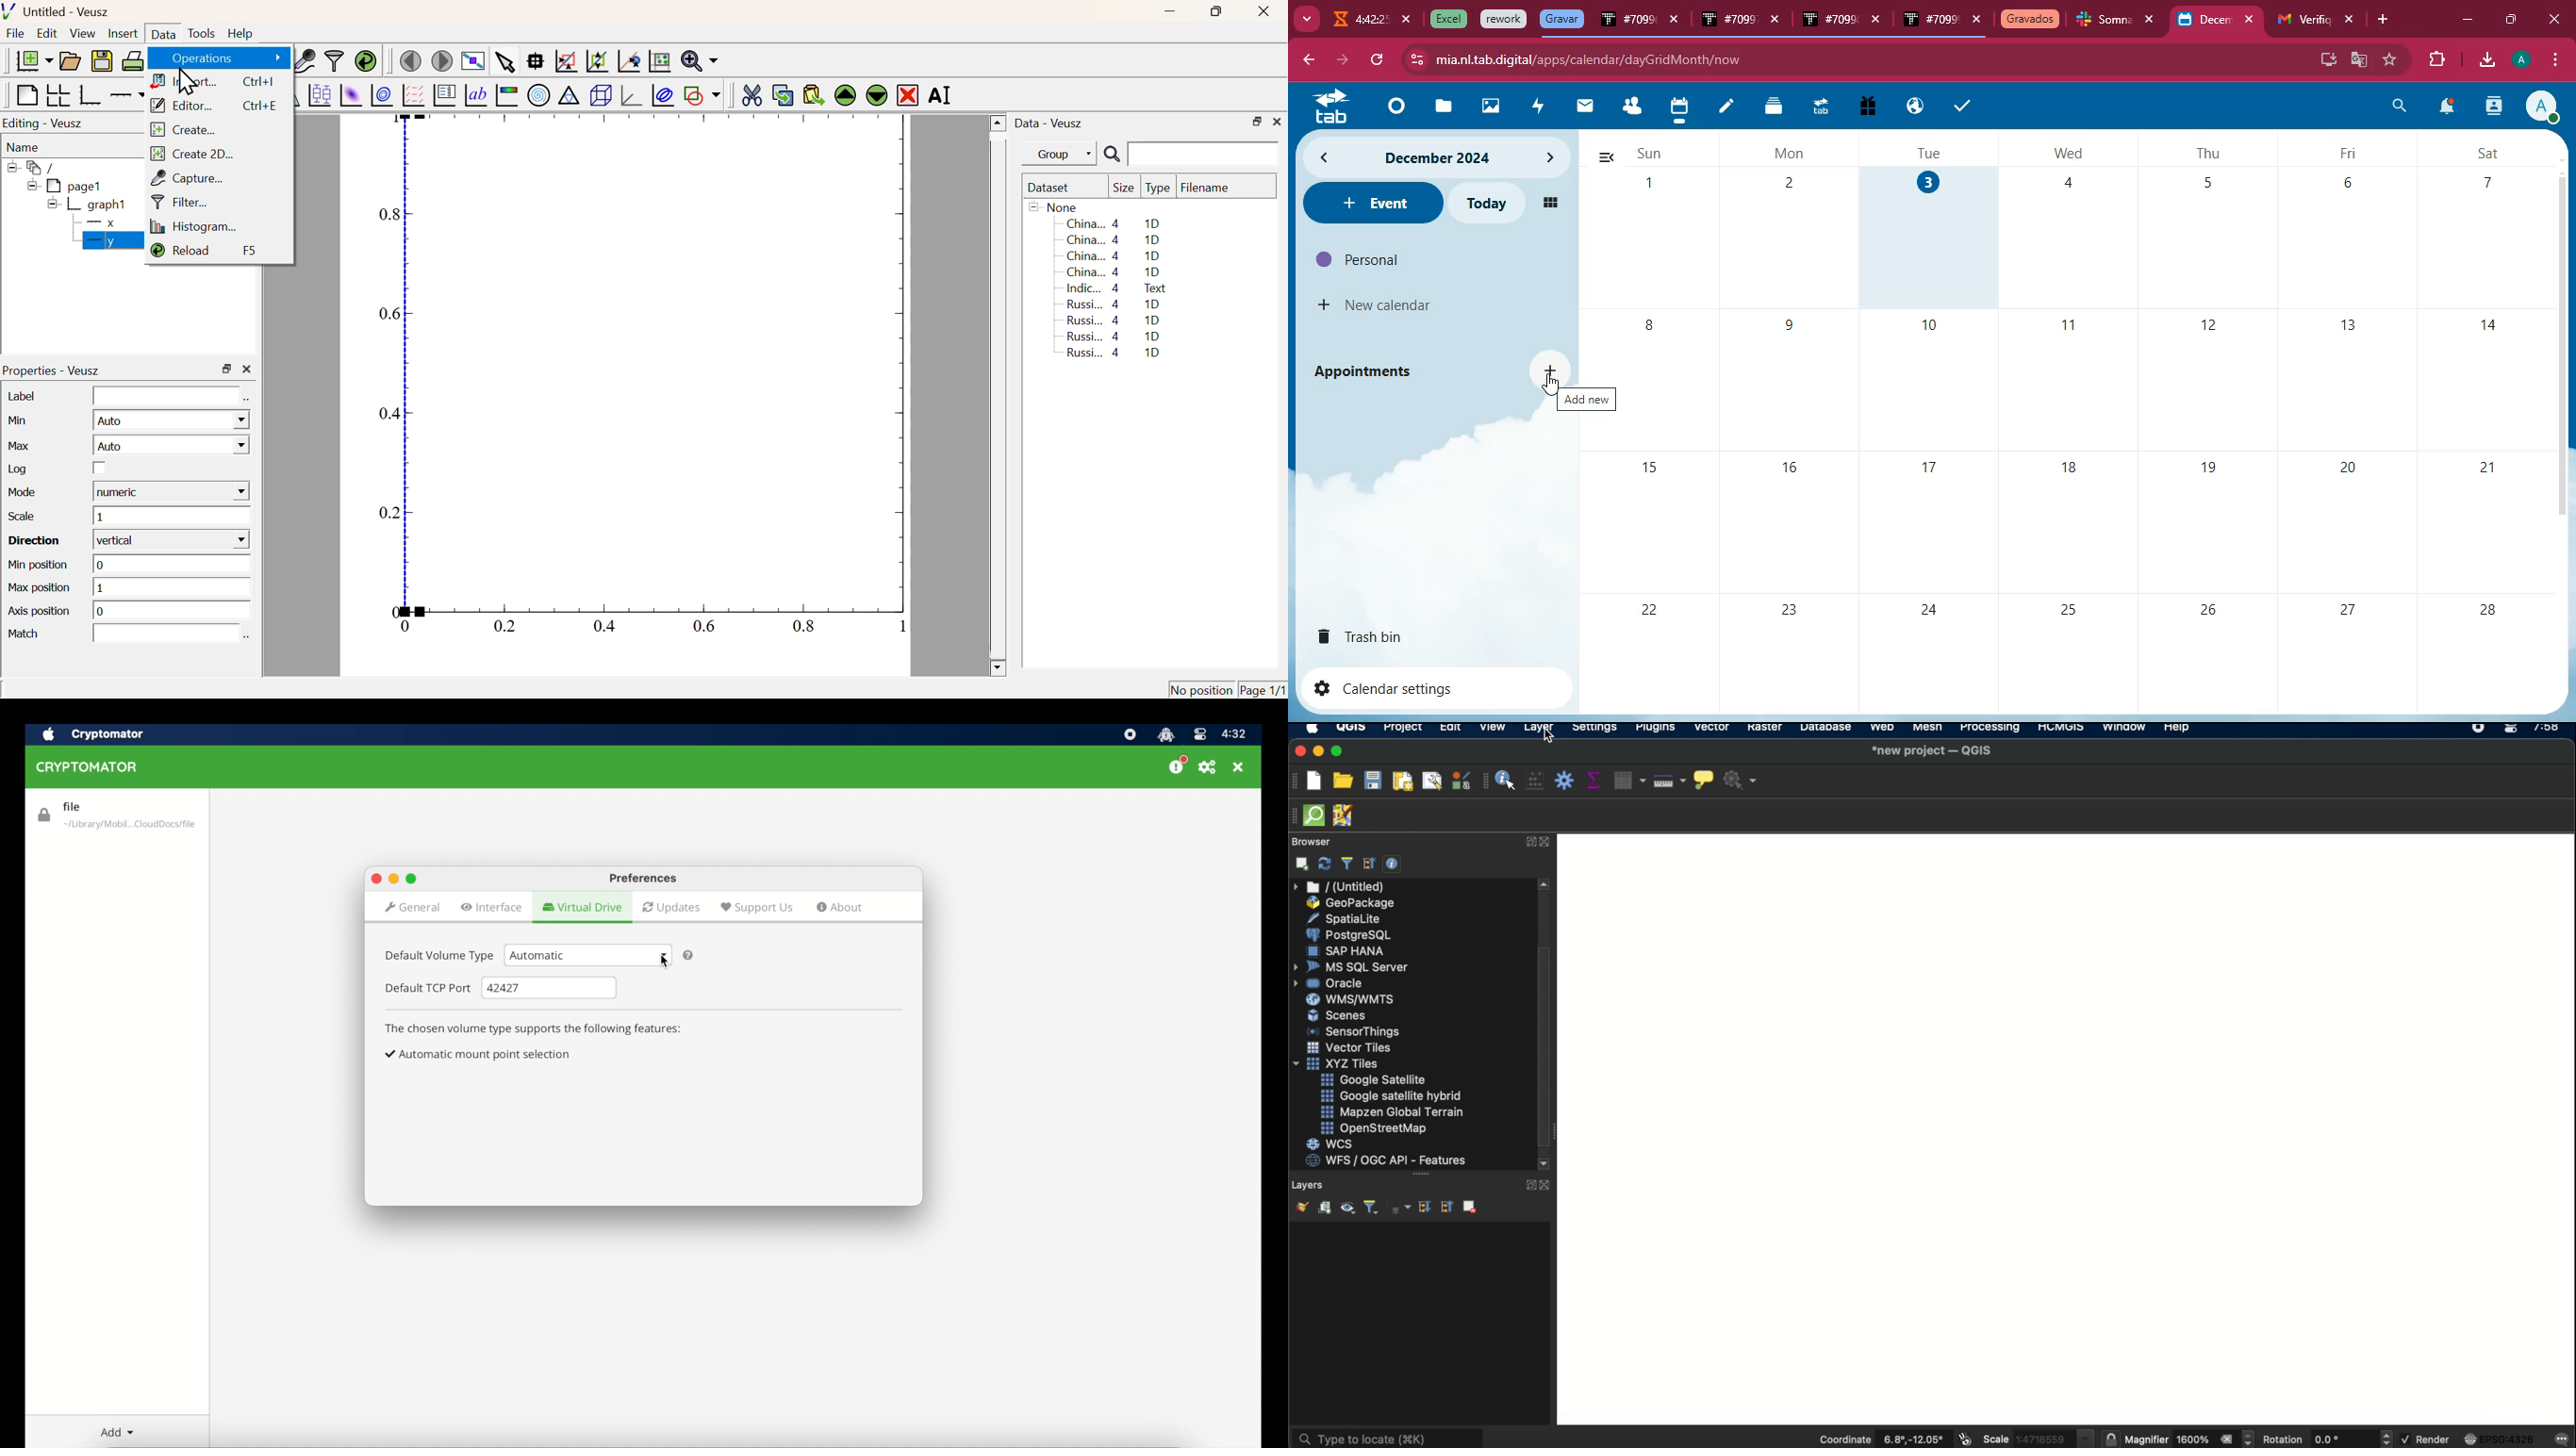 Image resolution: width=2576 pixels, height=1456 pixels. What do you see at coordinates (1299, 1207) in the screenshot?
I see `open the layer` at bounding box center [1299, 1207].